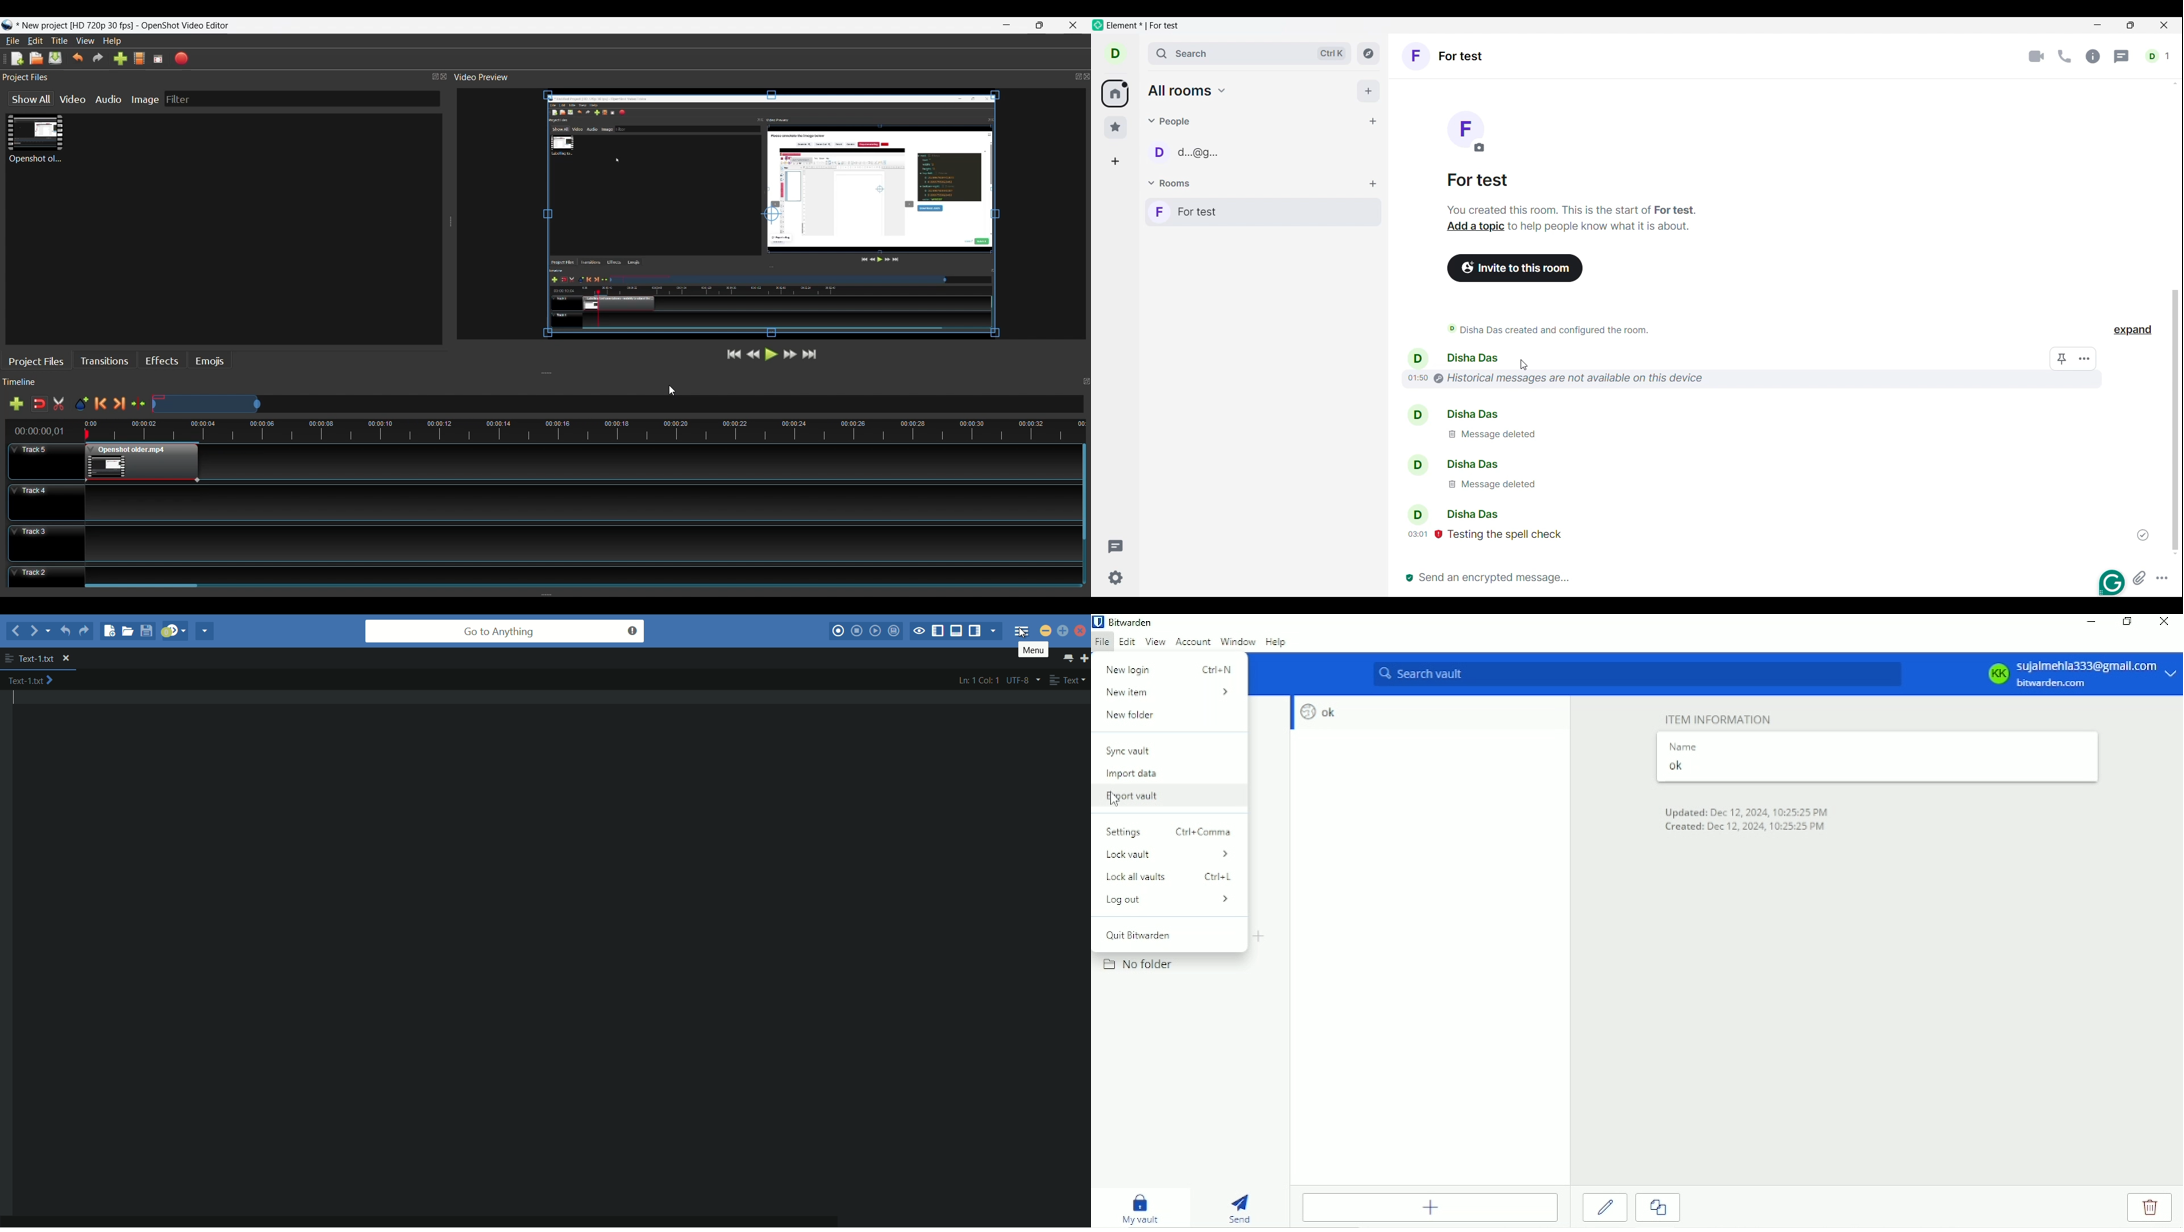 The width and height of the screenshot is (2184, 1232). I want to click on Add, so click(1368, 91).